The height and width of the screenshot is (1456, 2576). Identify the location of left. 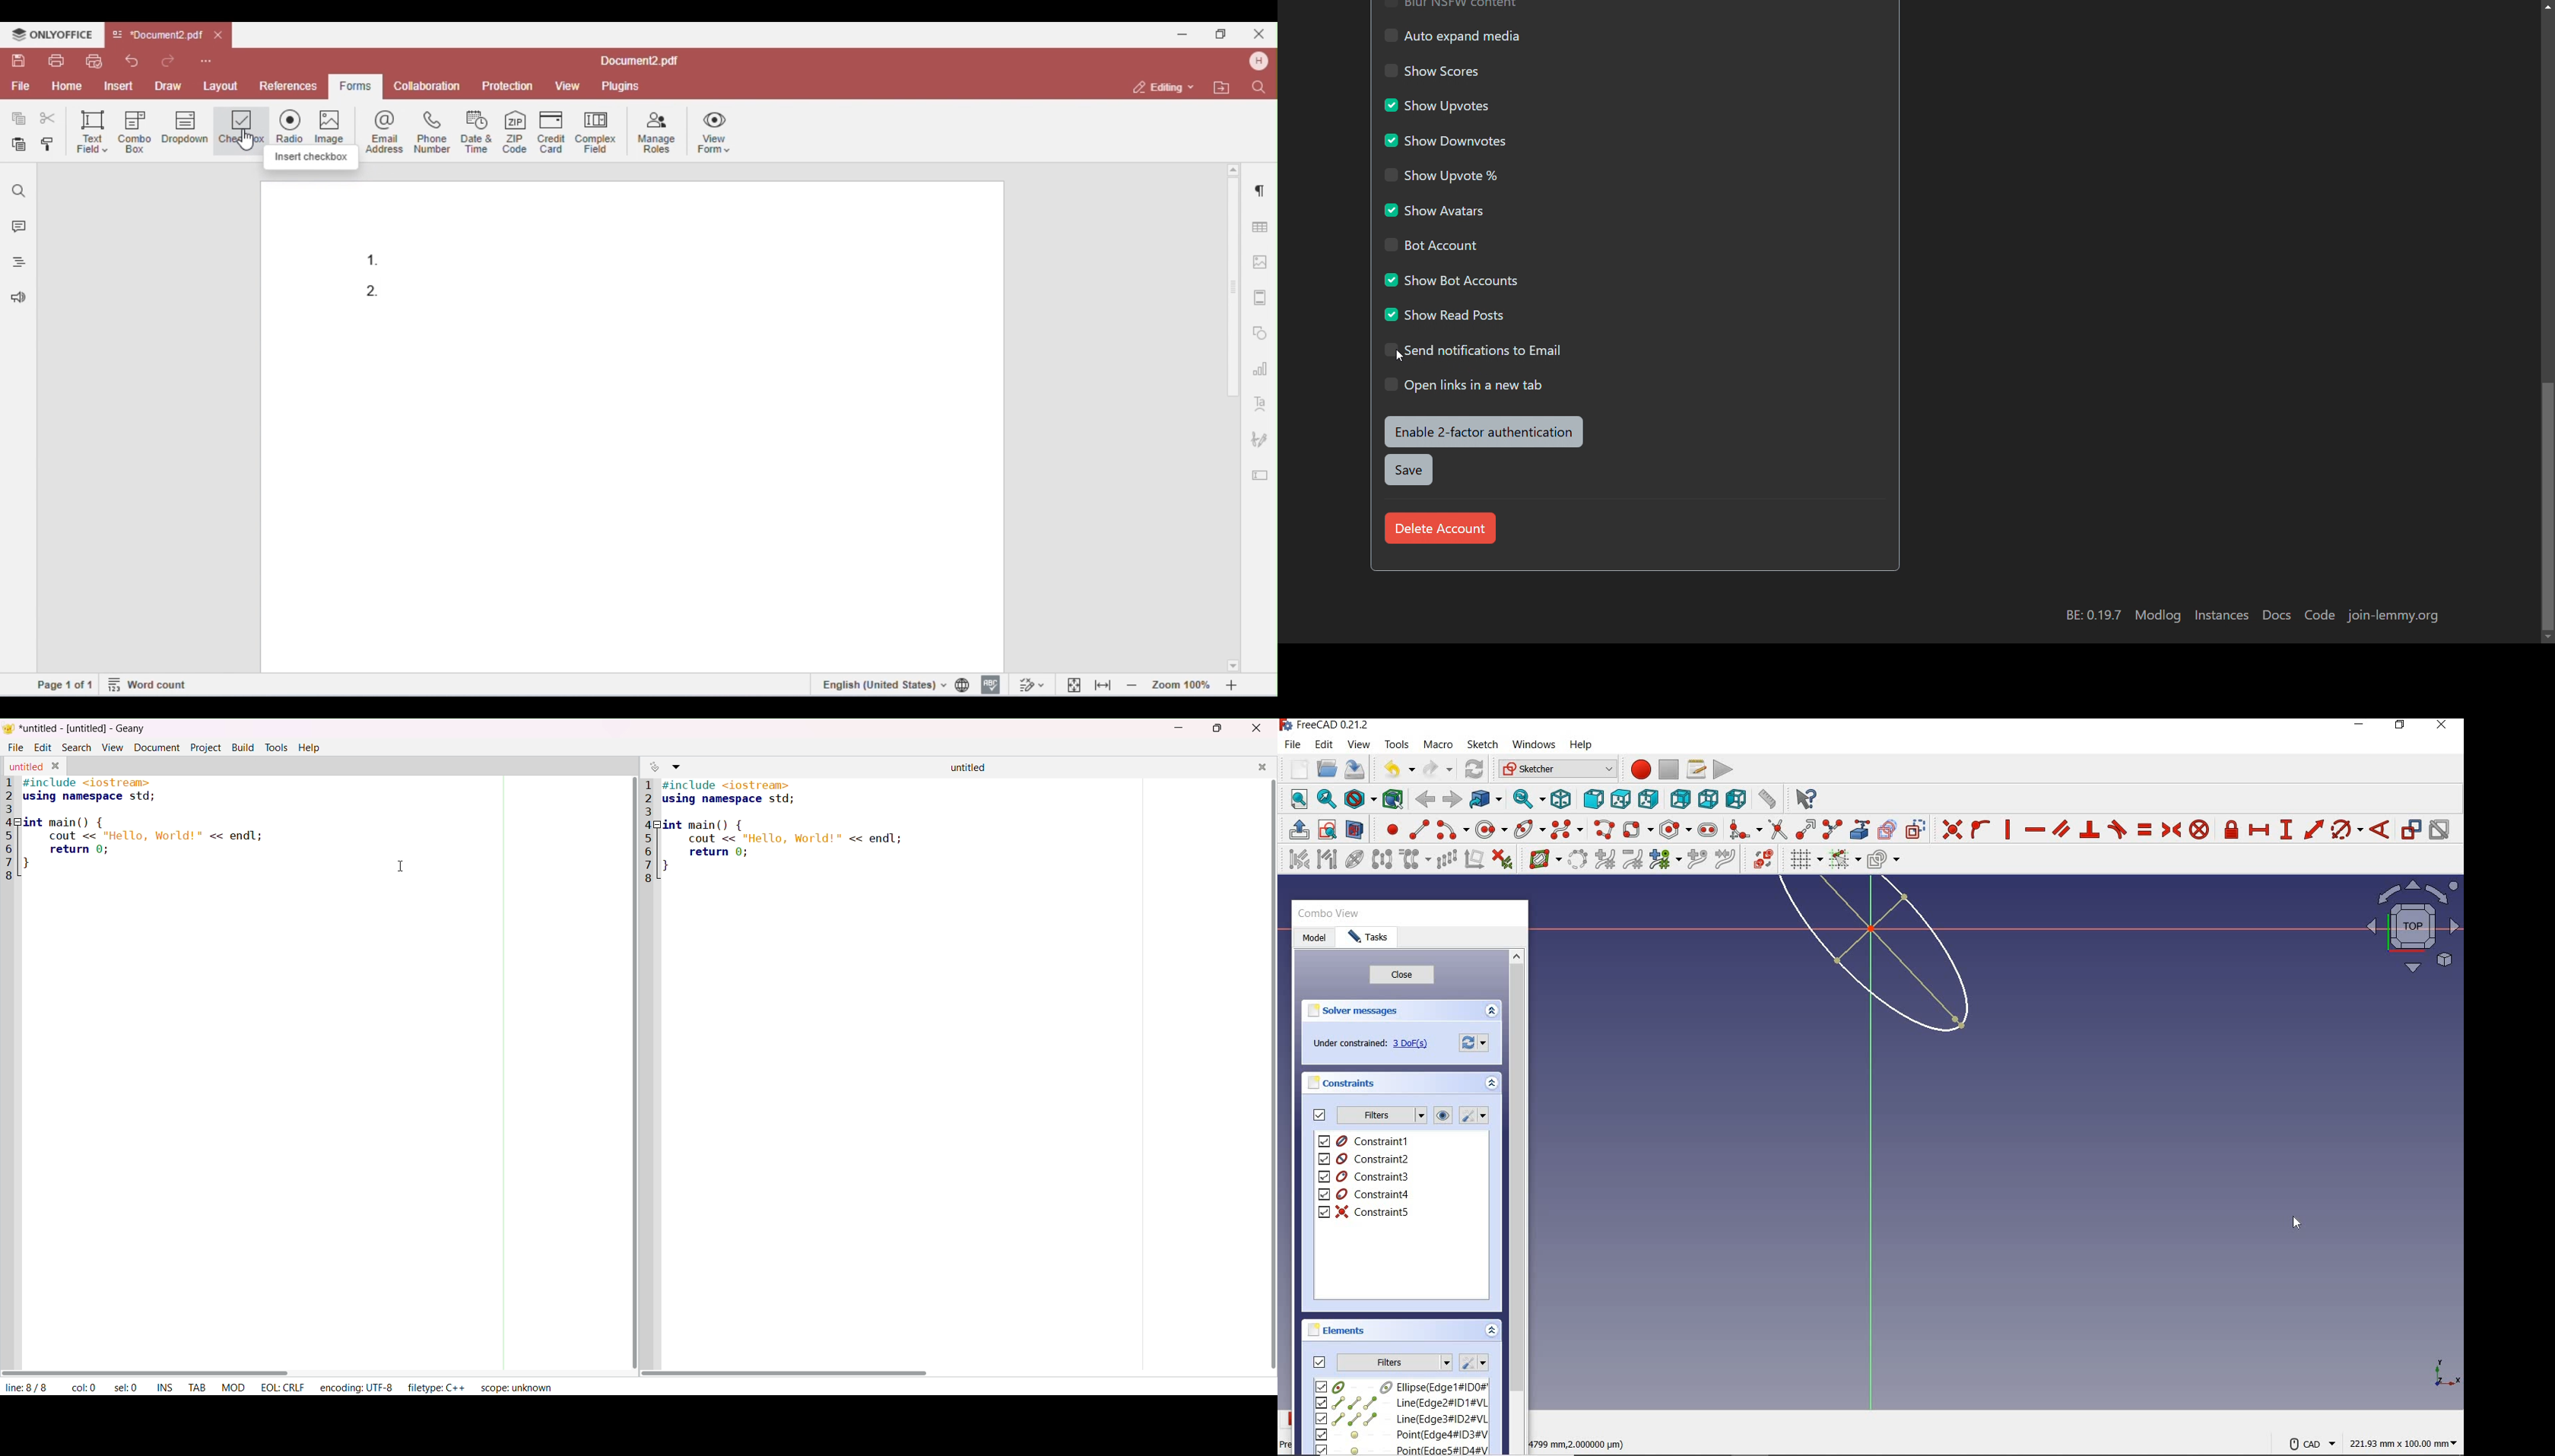
(1737, 798).